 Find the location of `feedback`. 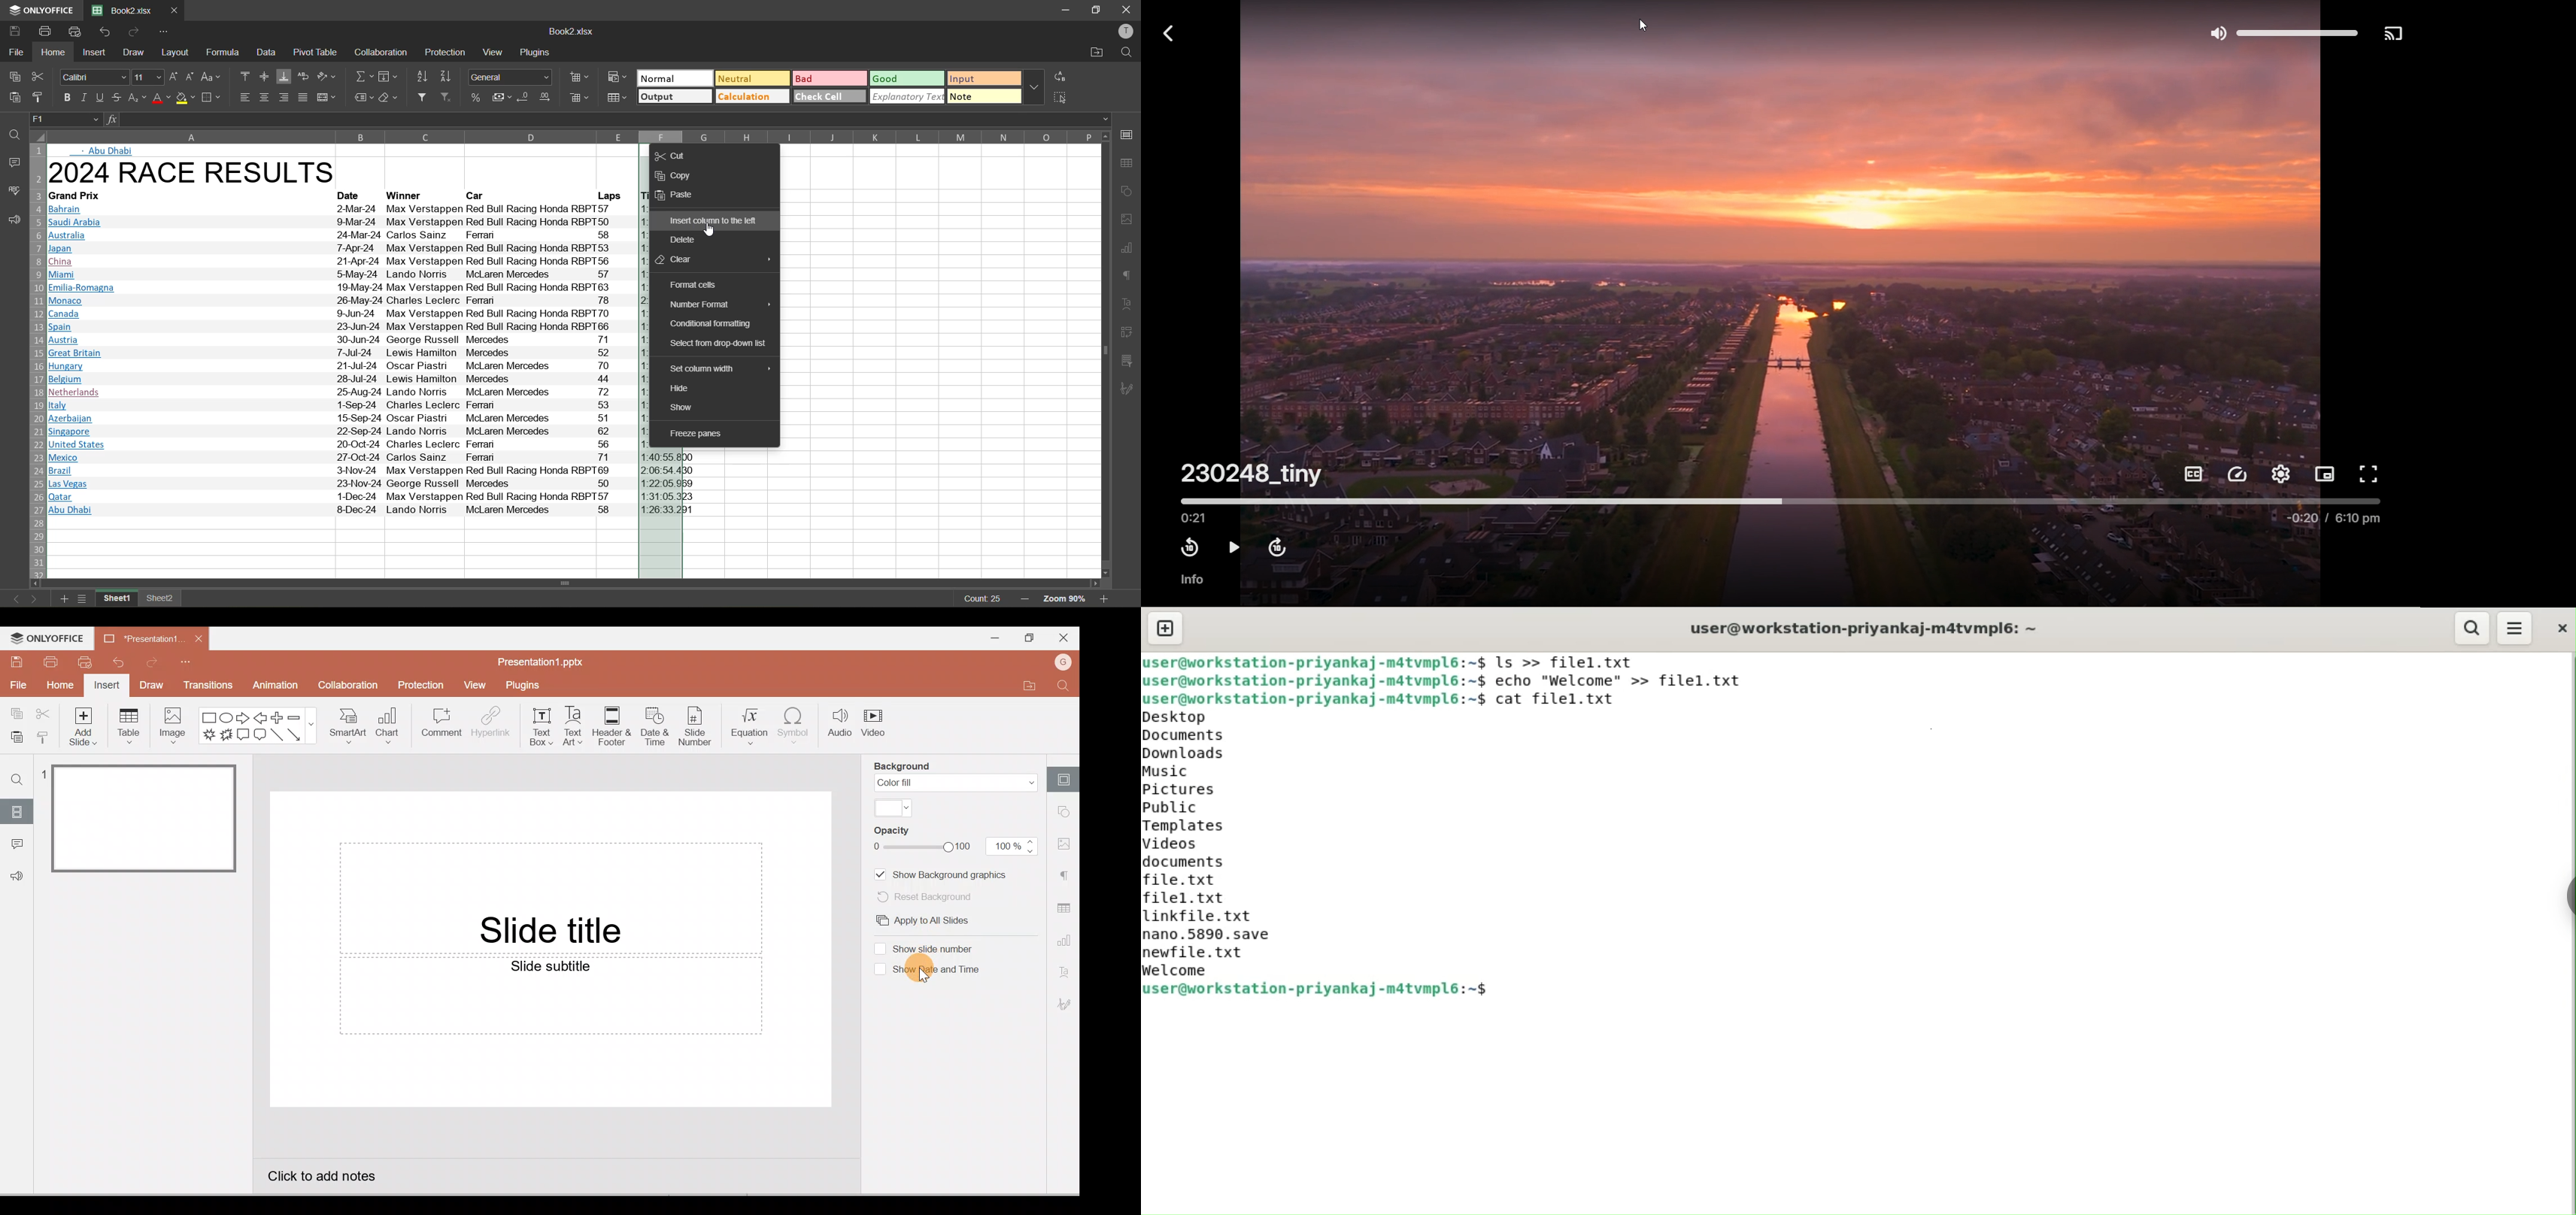

feedback is located at coordinates (11, 219).